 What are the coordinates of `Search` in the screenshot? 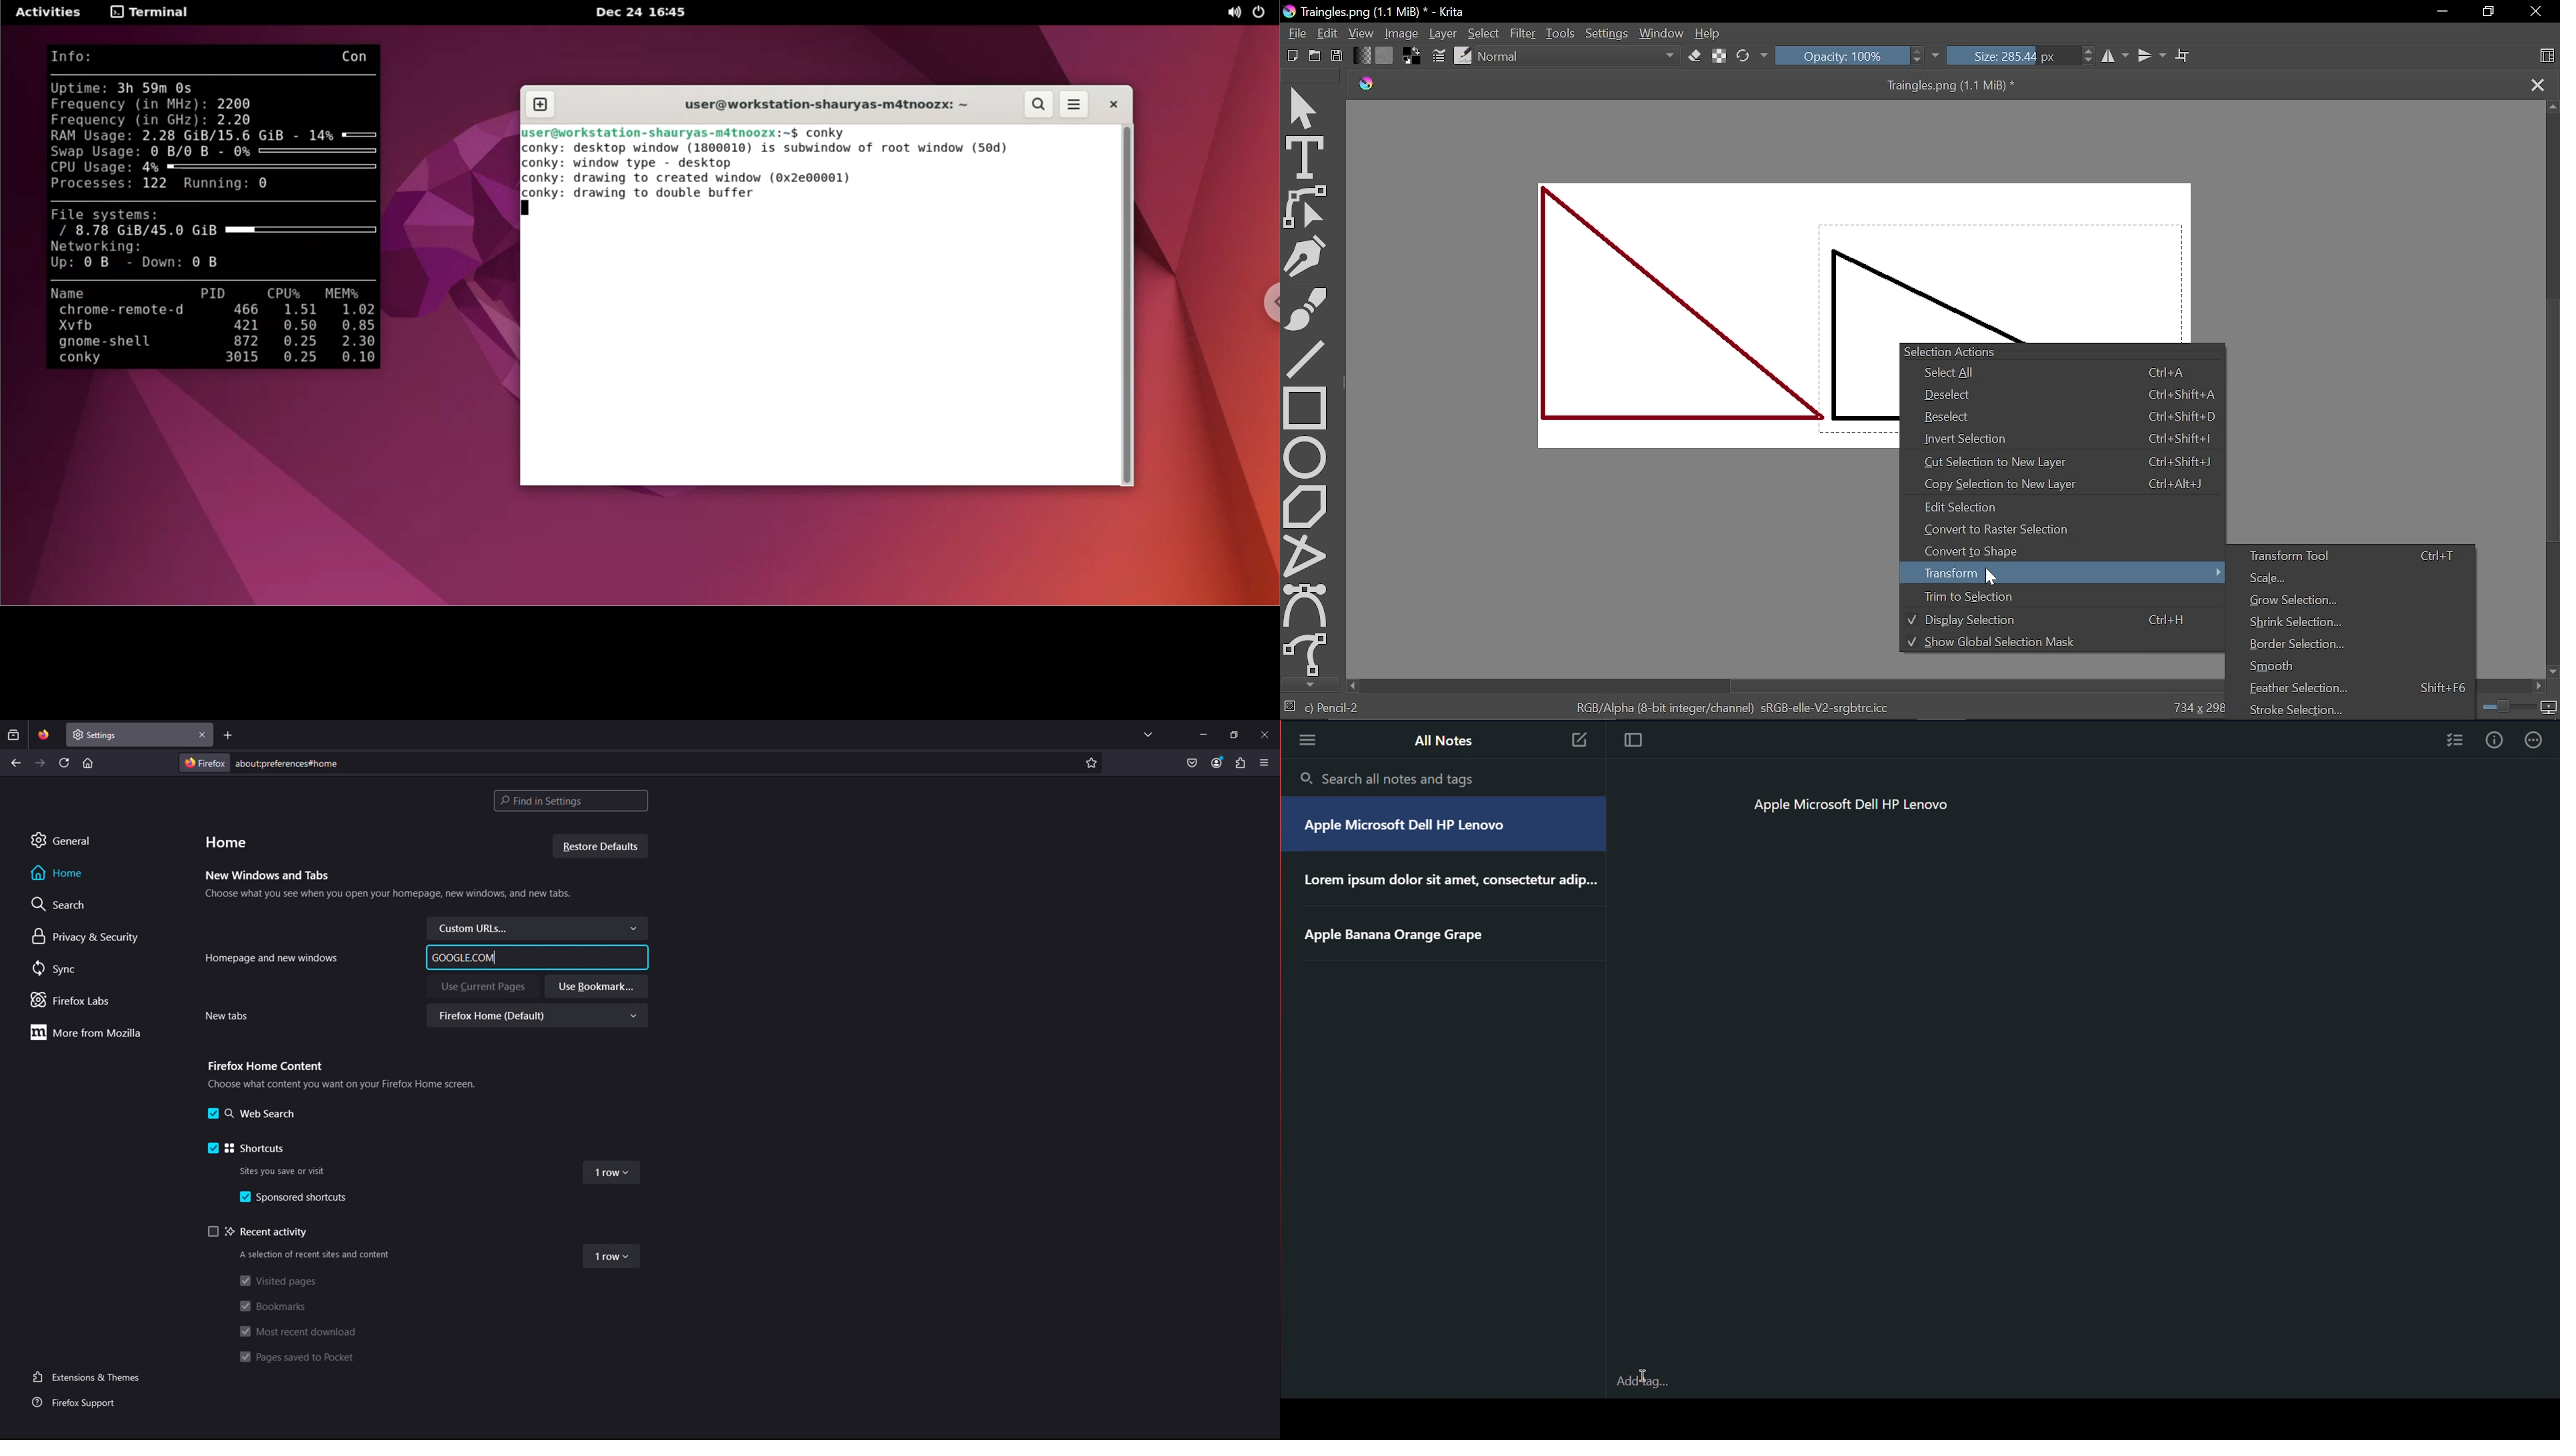 It's located at (61, 904).